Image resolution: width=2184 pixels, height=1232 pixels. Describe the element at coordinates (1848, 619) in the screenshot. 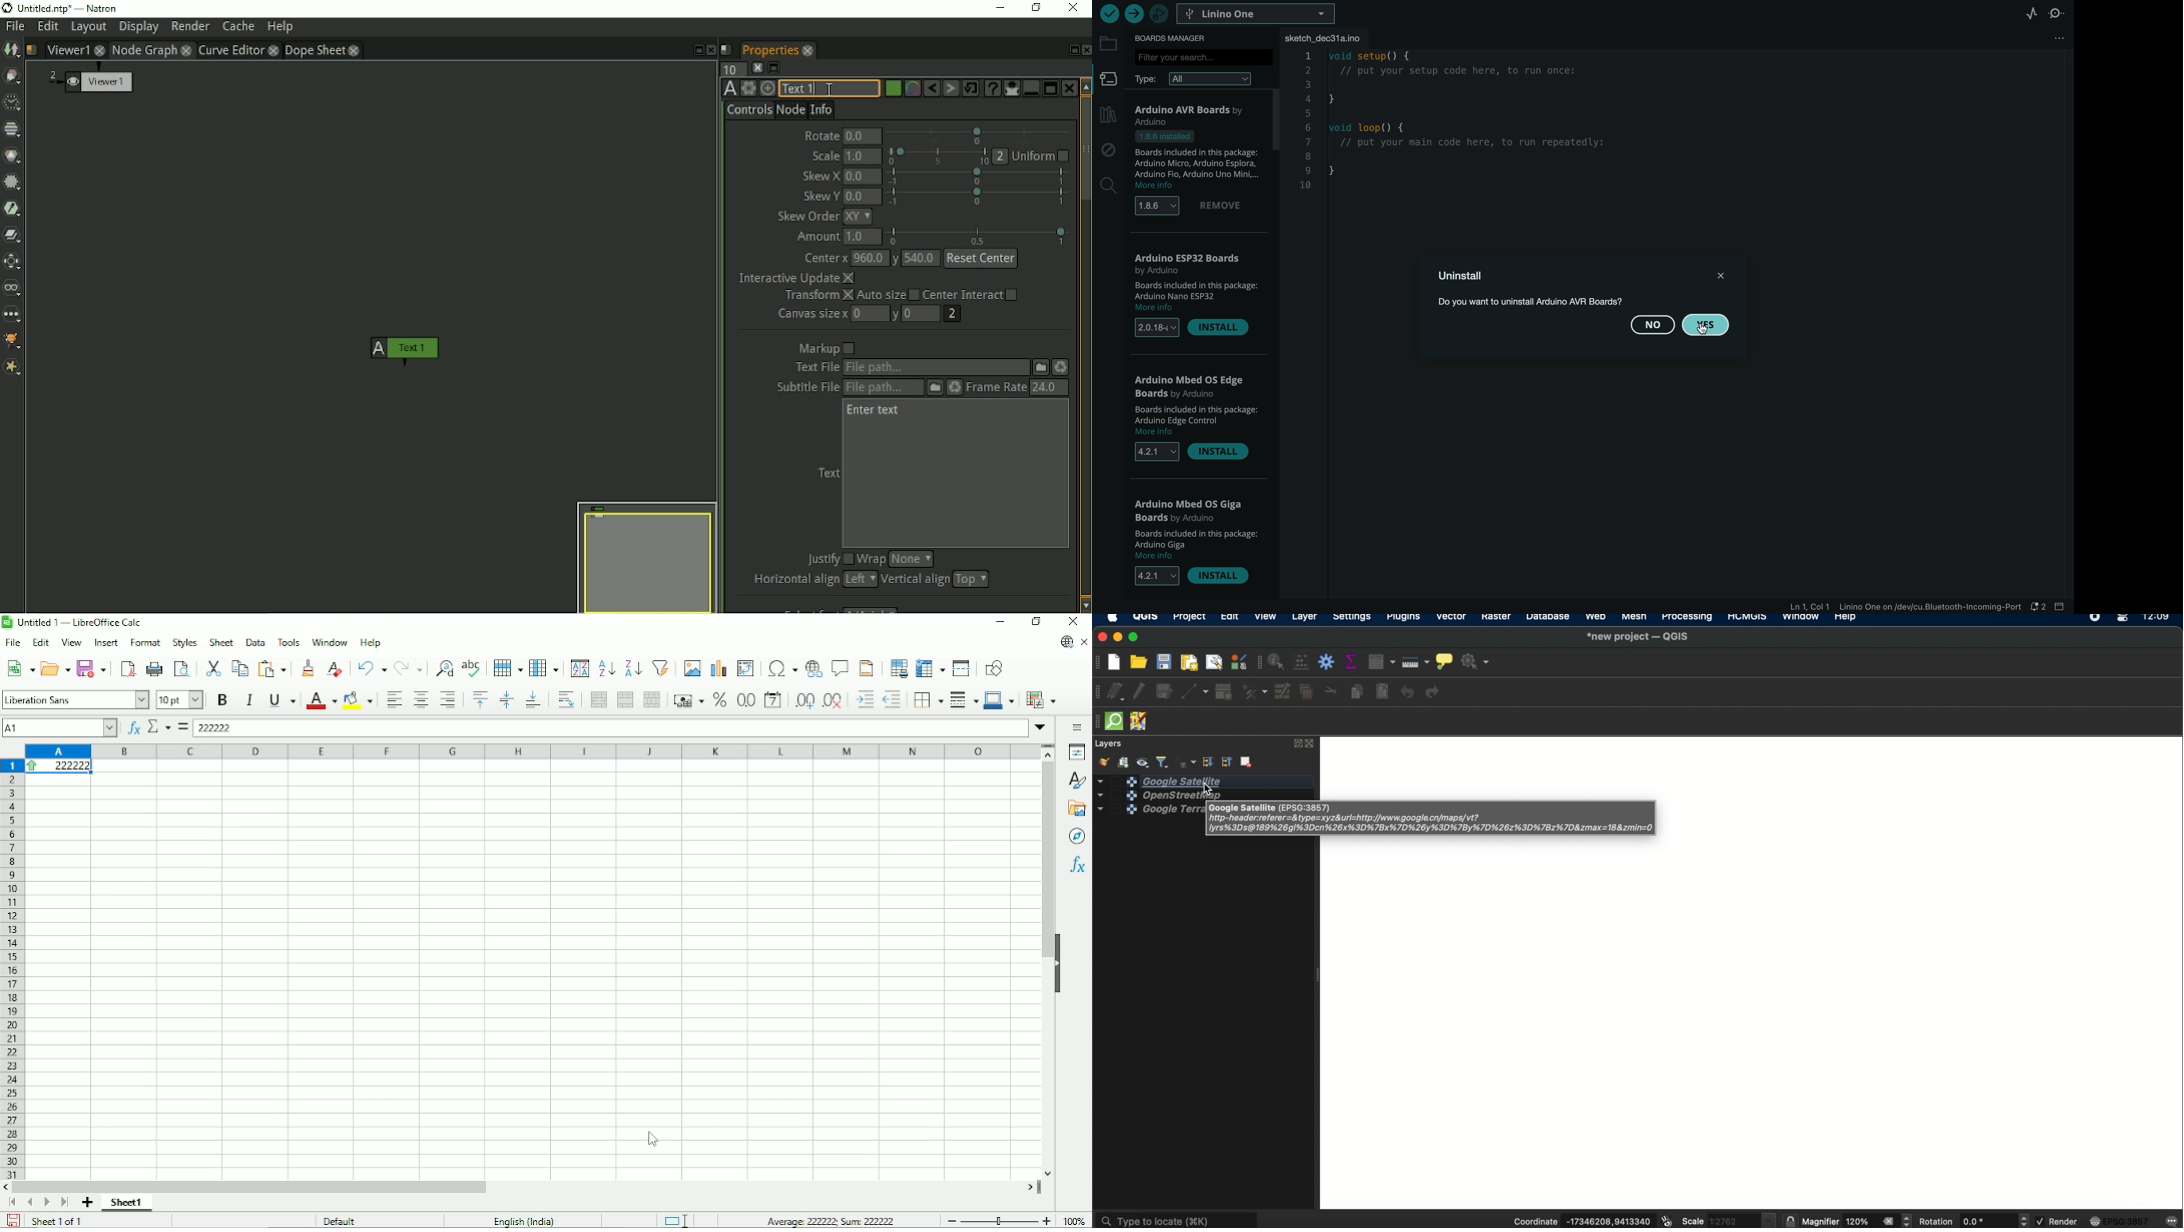

I see `help` at that location.